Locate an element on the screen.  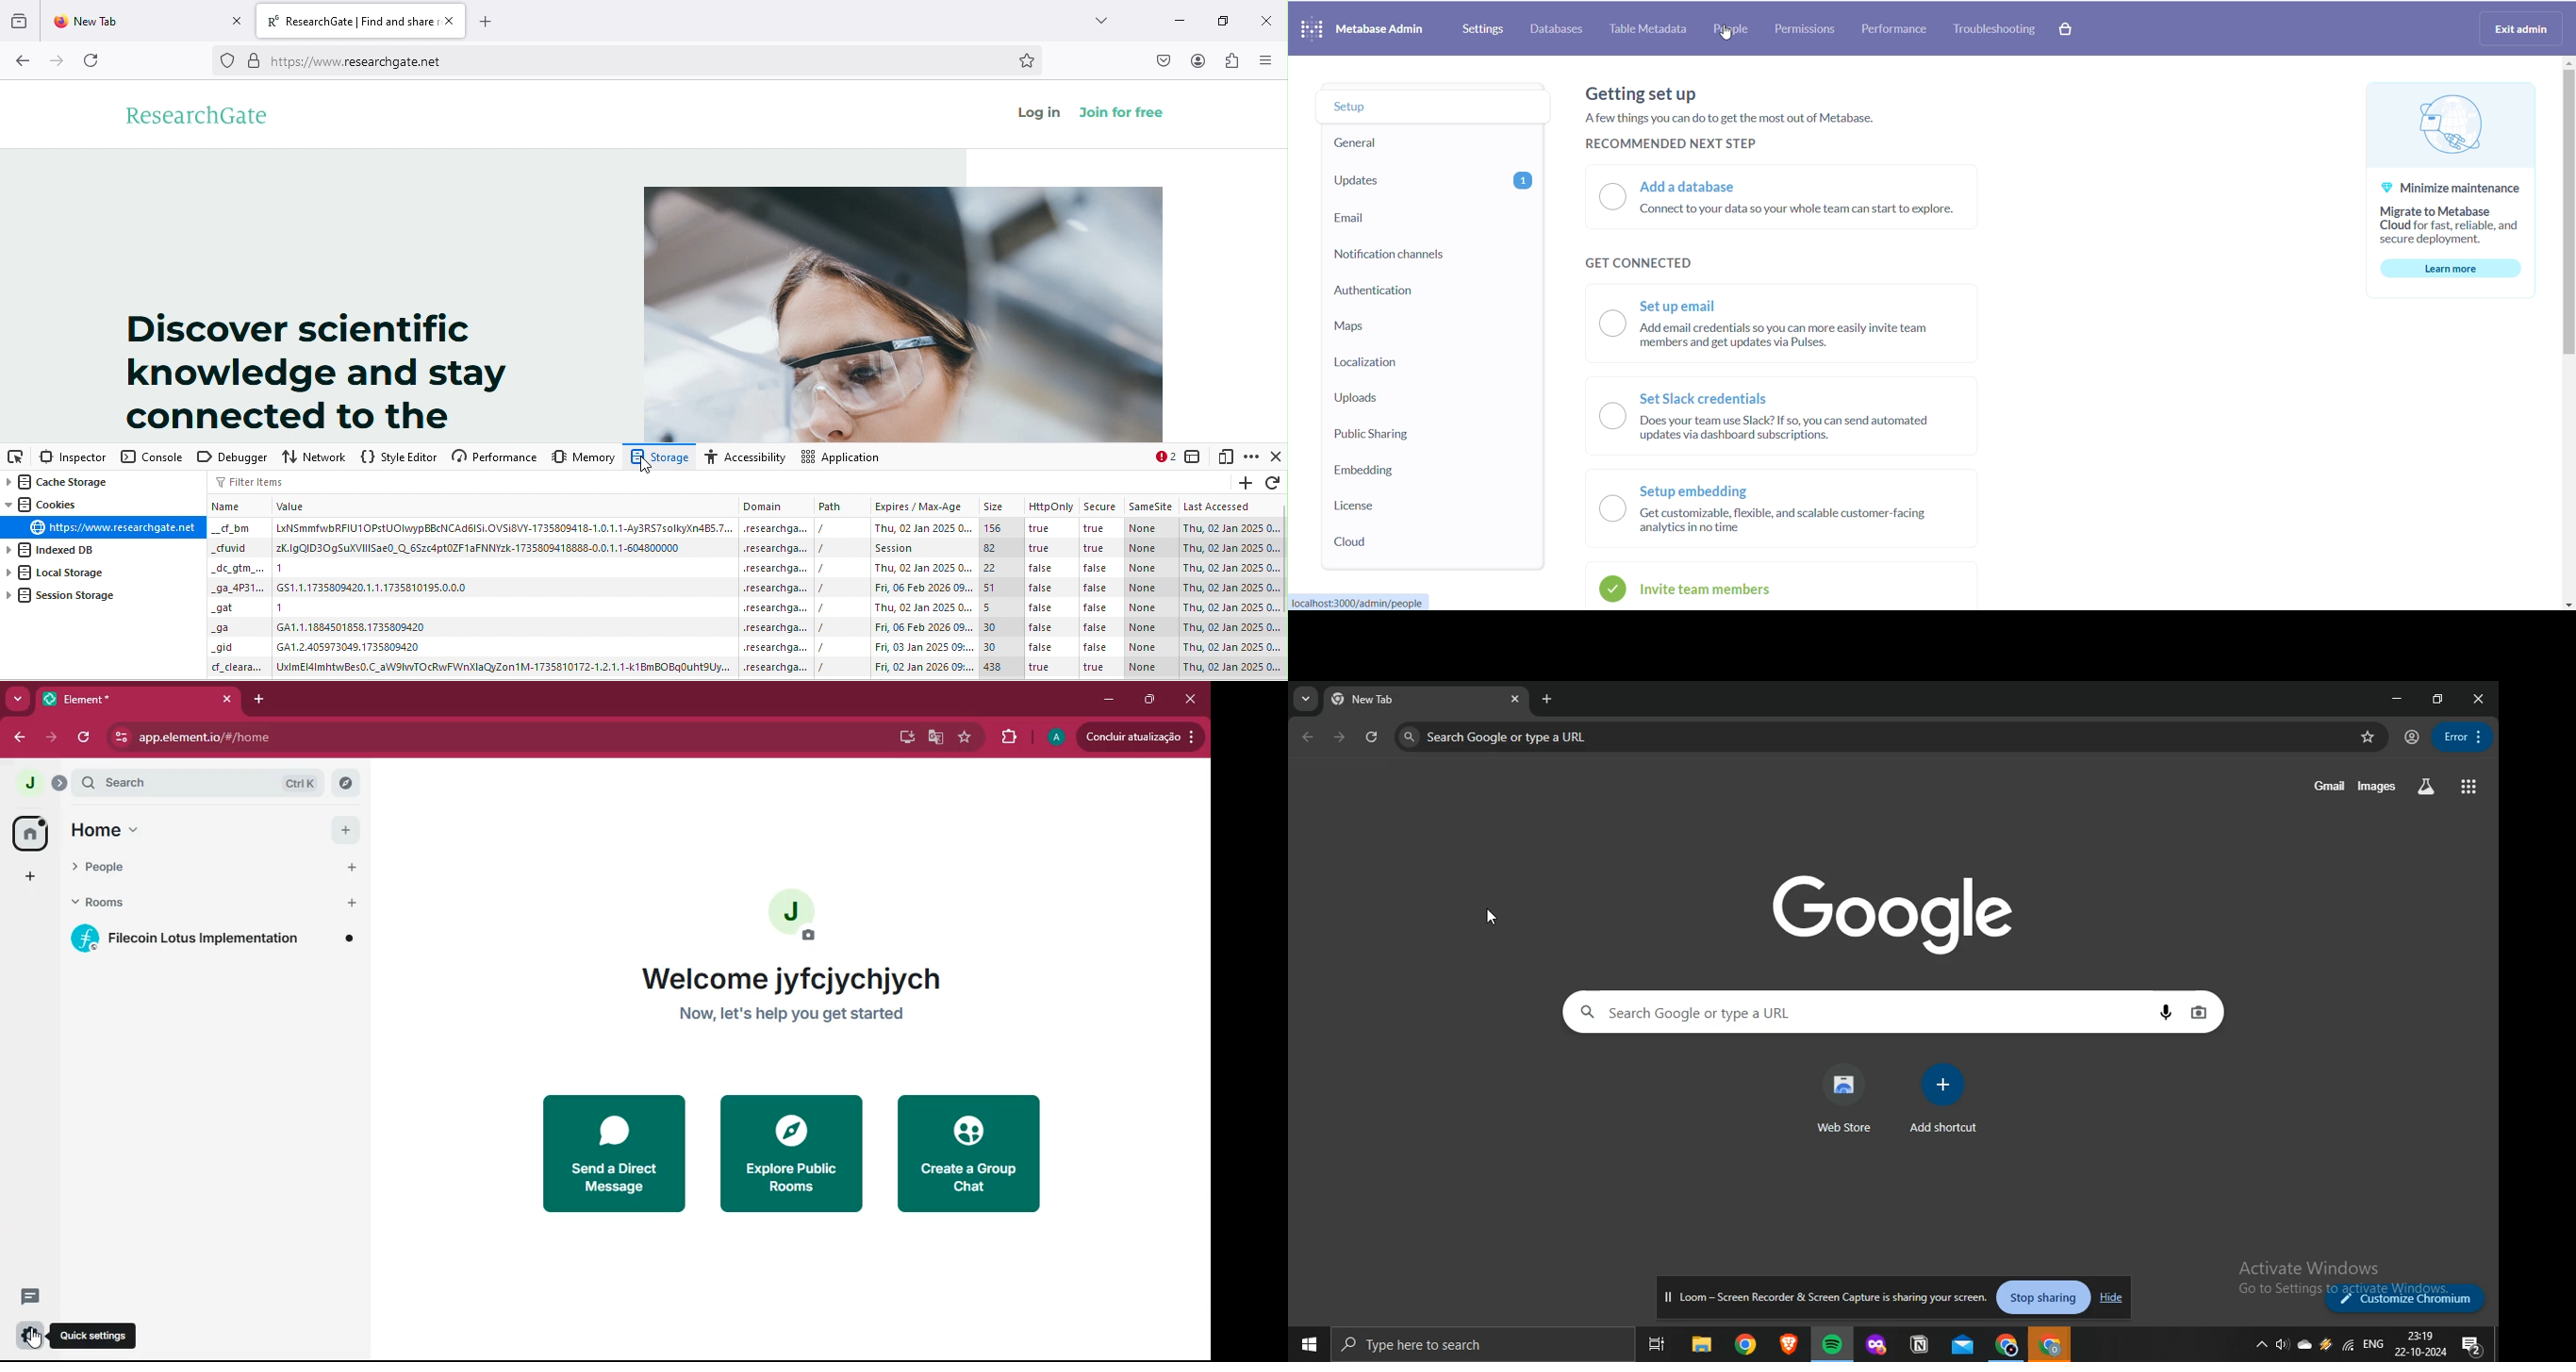
none is located at coordinates (1142, 647).